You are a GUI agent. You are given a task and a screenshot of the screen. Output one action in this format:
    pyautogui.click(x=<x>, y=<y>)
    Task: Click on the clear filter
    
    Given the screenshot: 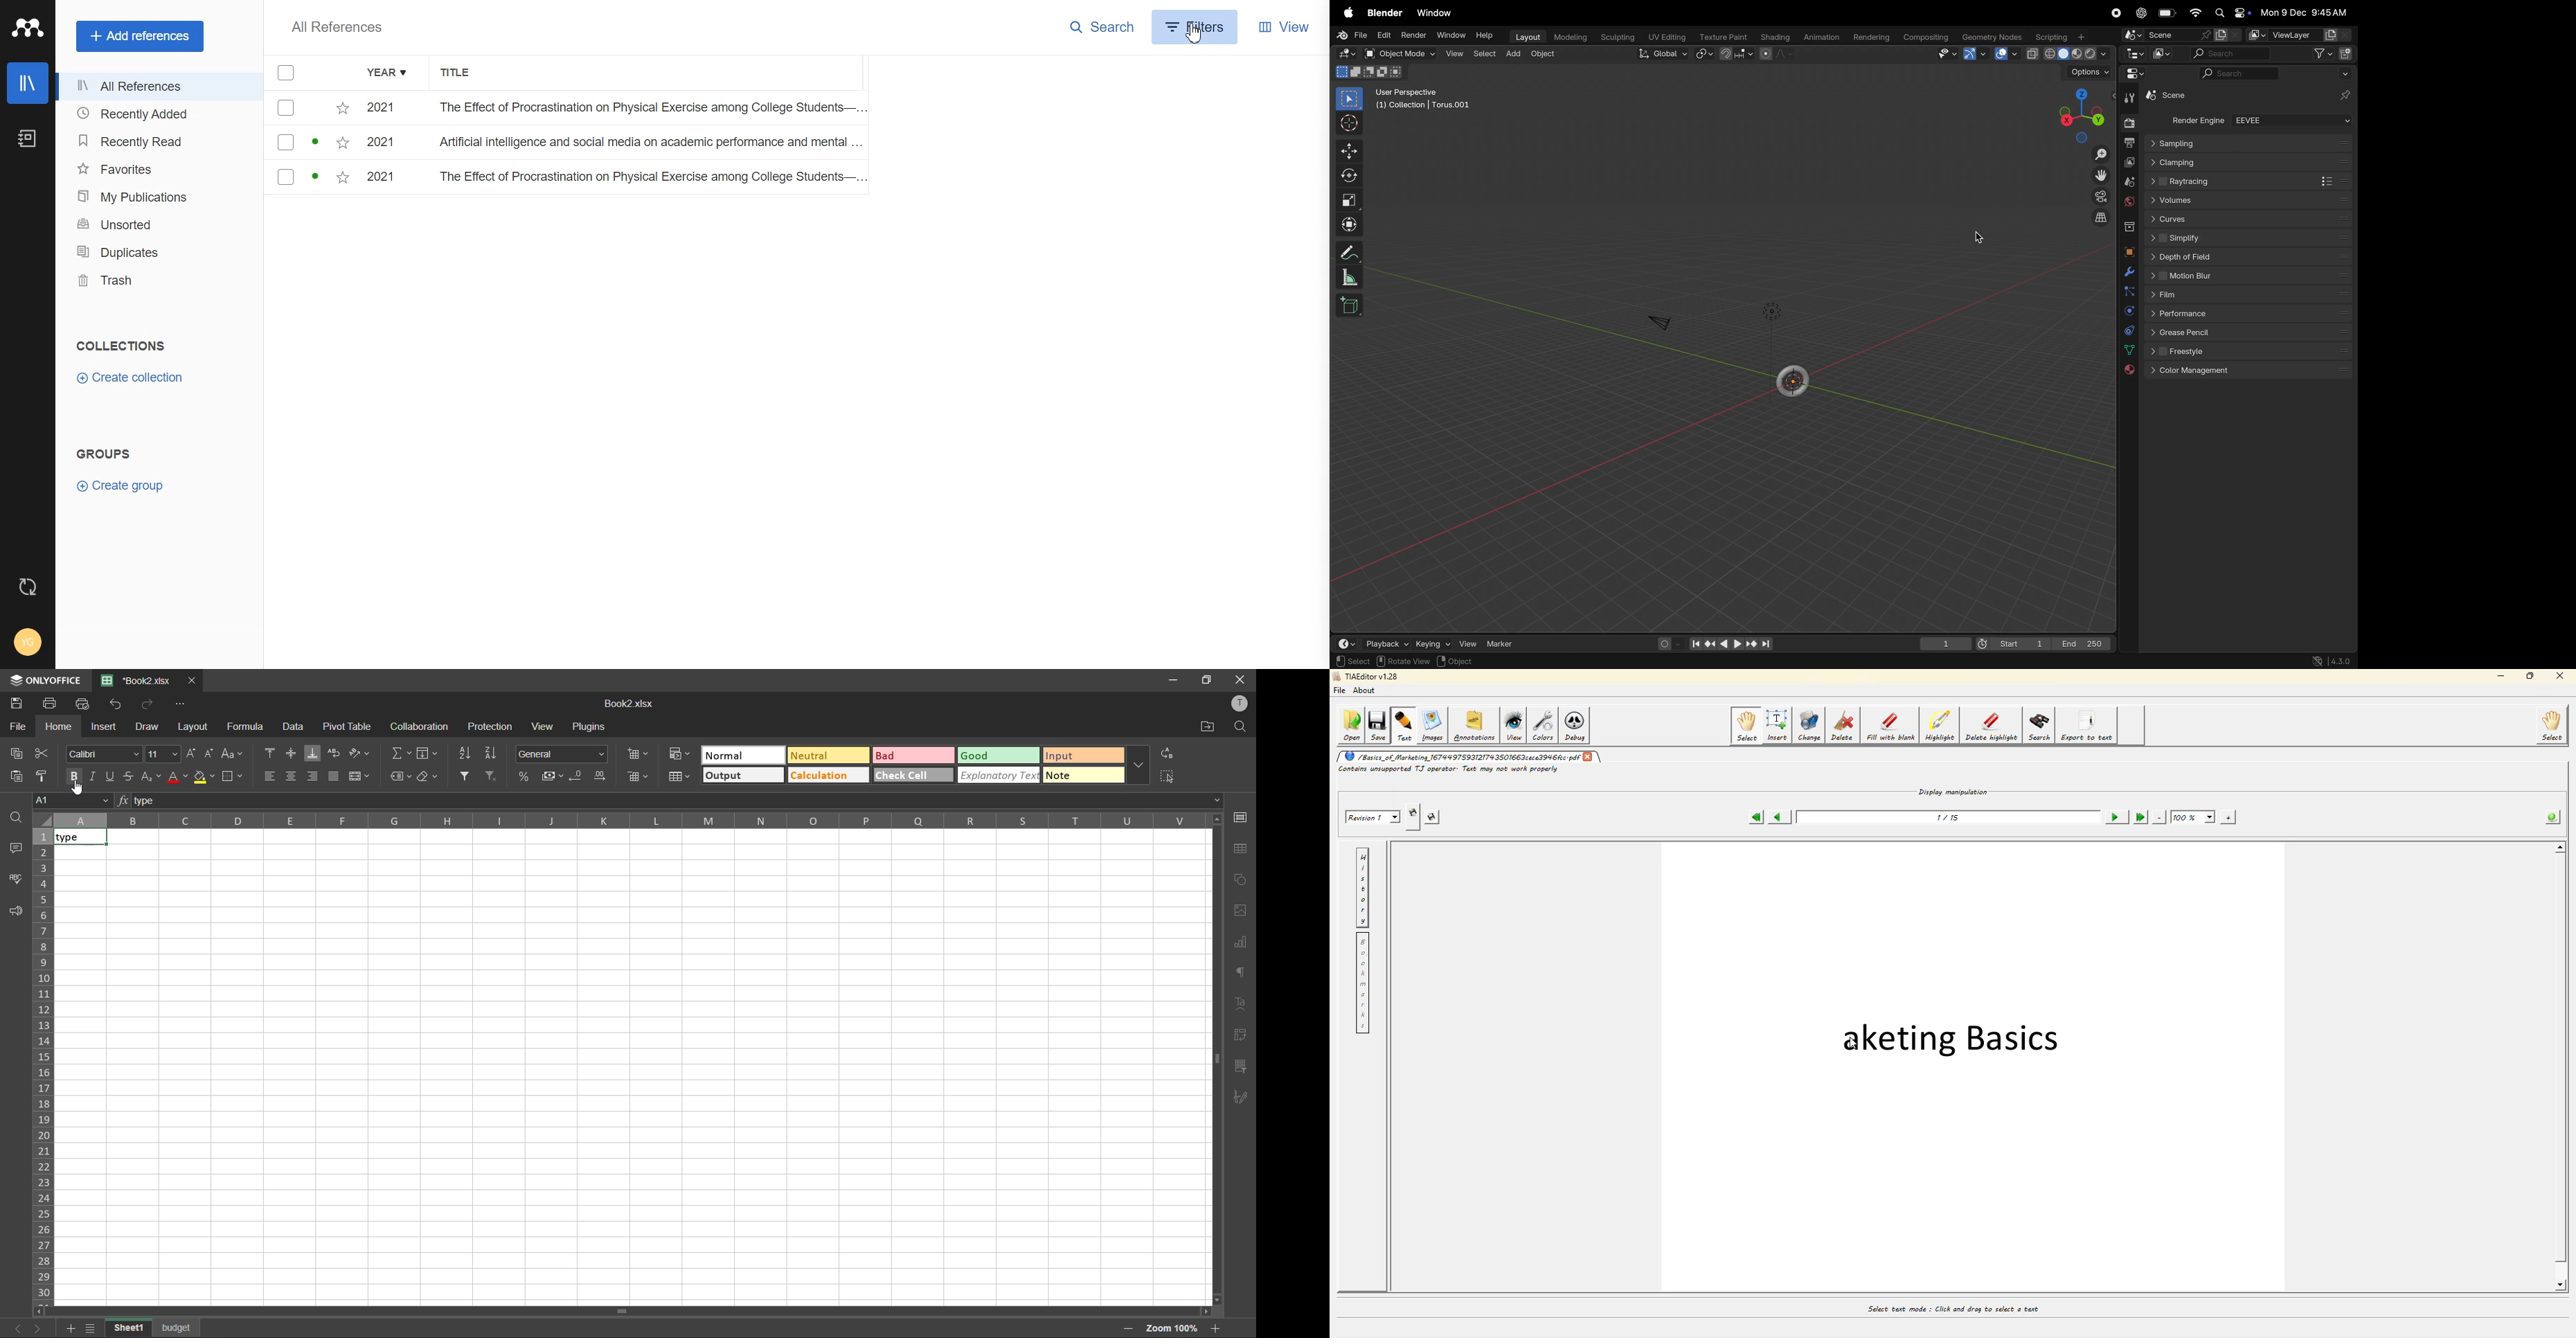 What is the action you would take?
    pyautogui.click(x=491, y=777)
    